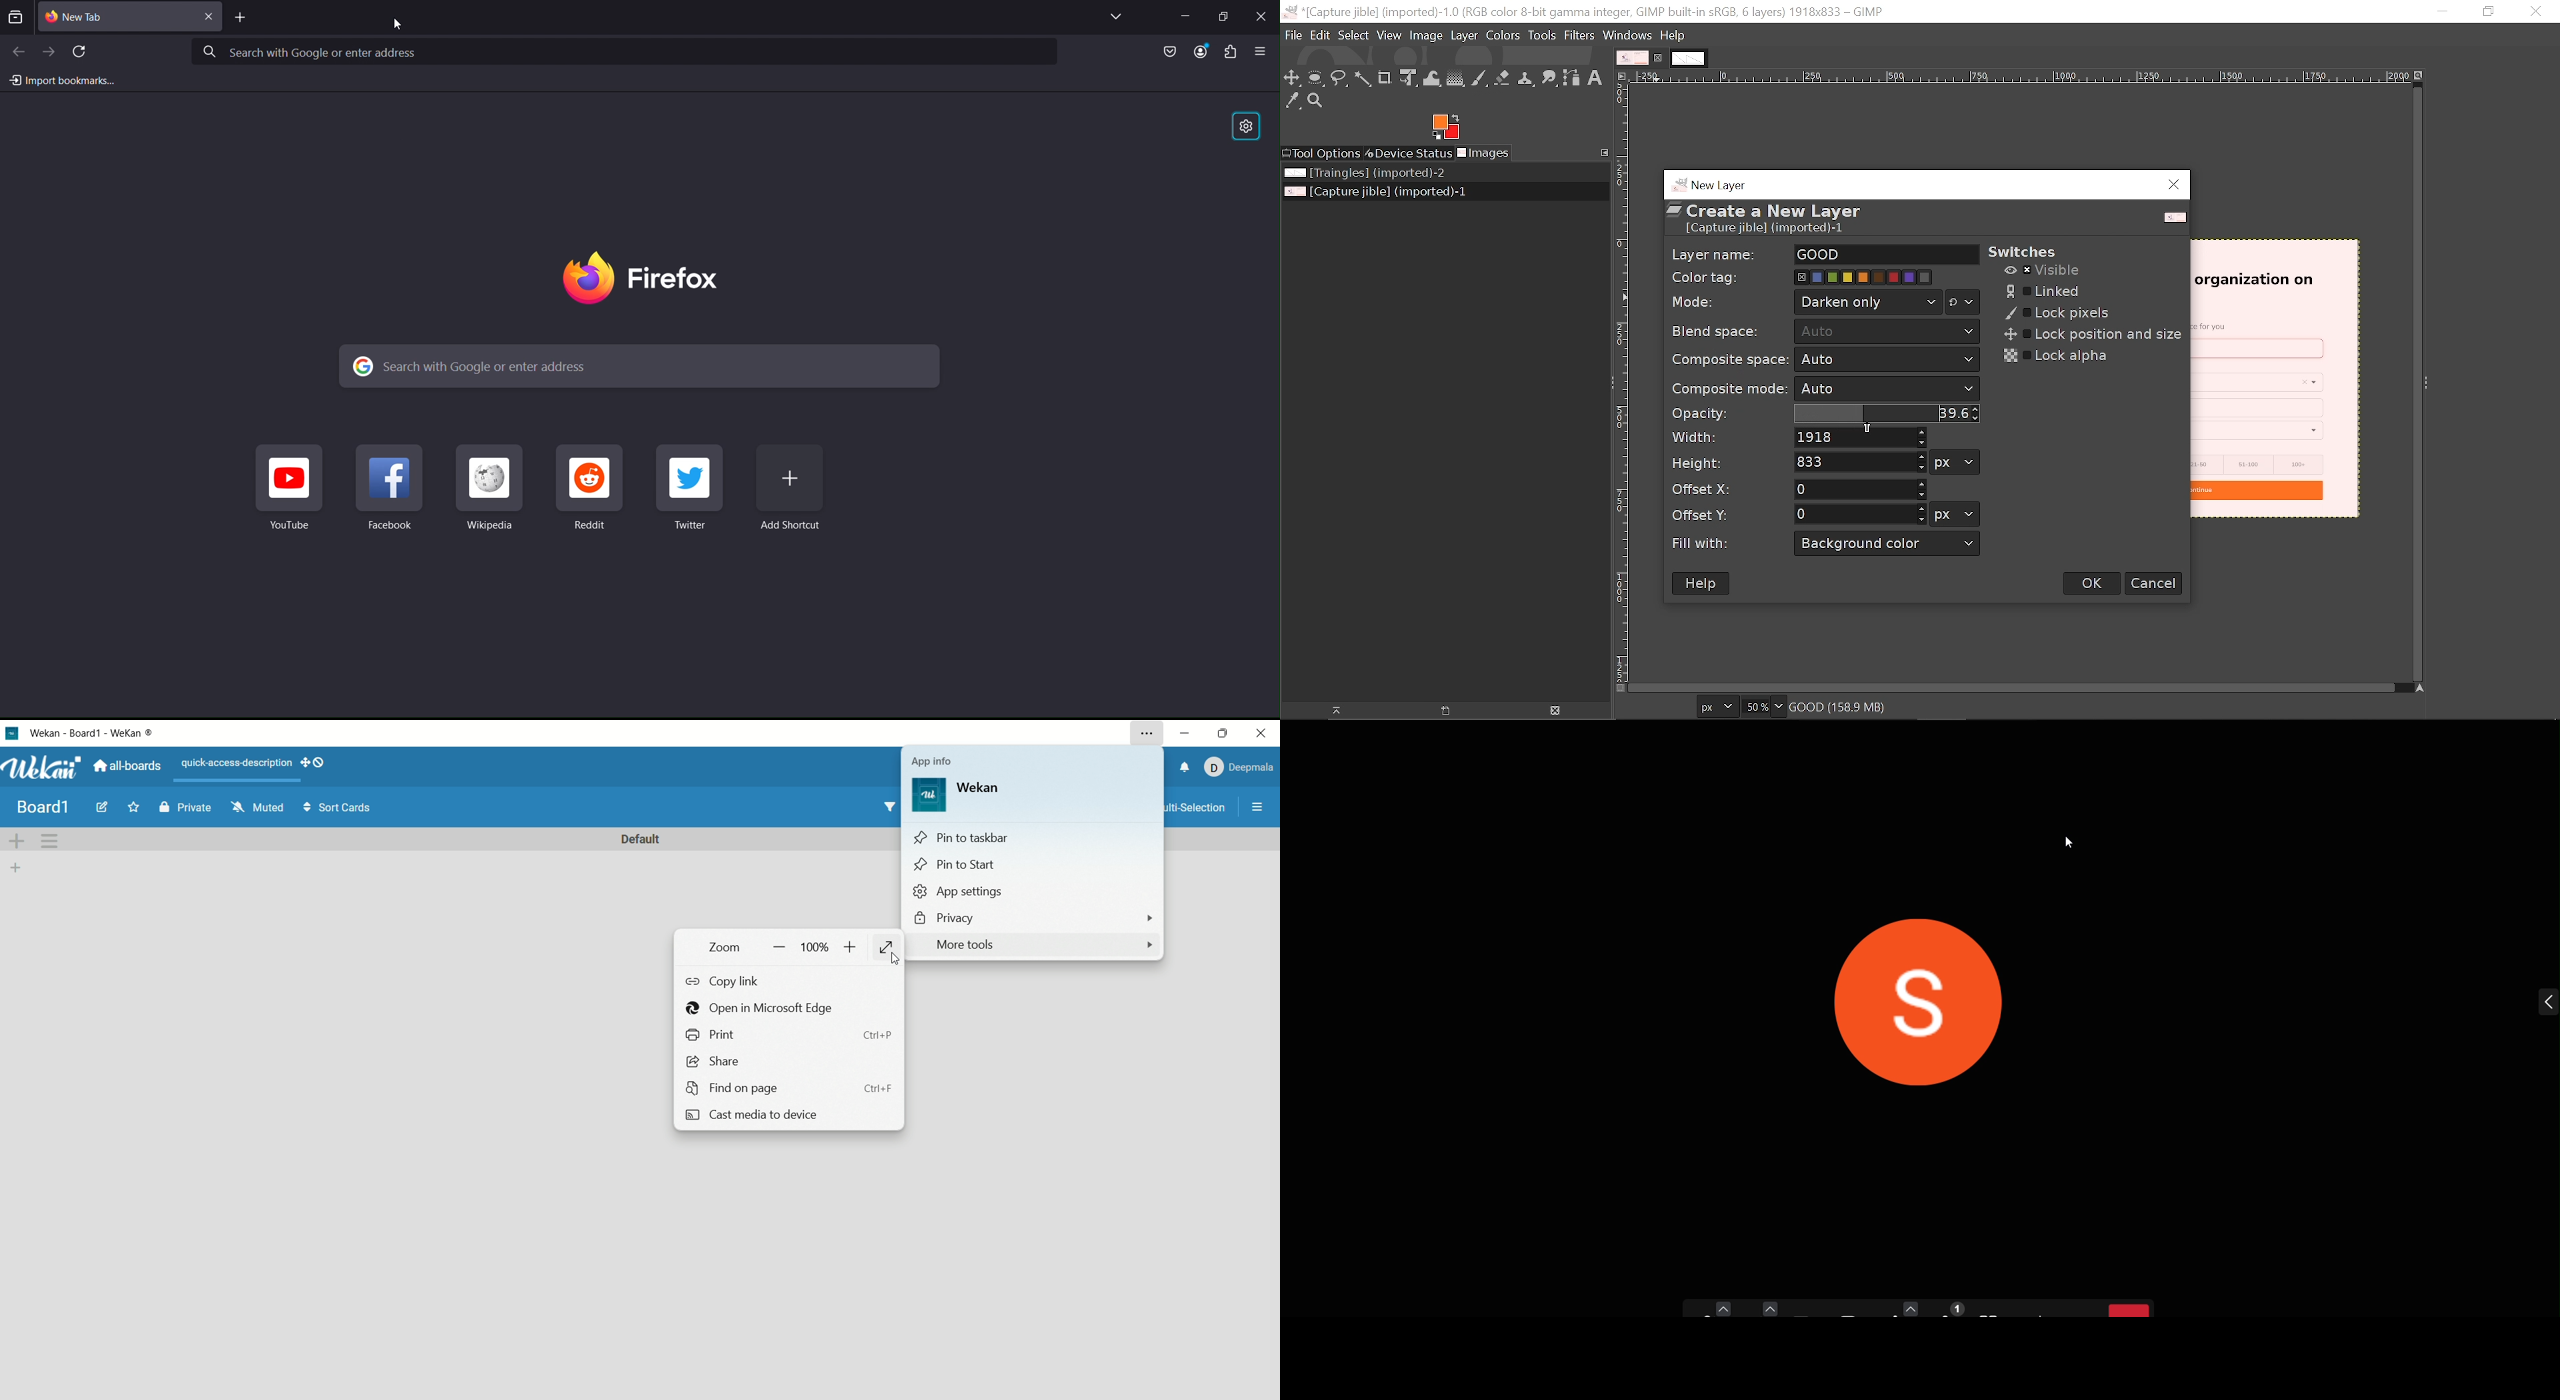  What do you see at coordinates (1187, 733) in the screenshot?
I see `minimize` at bounding box center [1187, 733].